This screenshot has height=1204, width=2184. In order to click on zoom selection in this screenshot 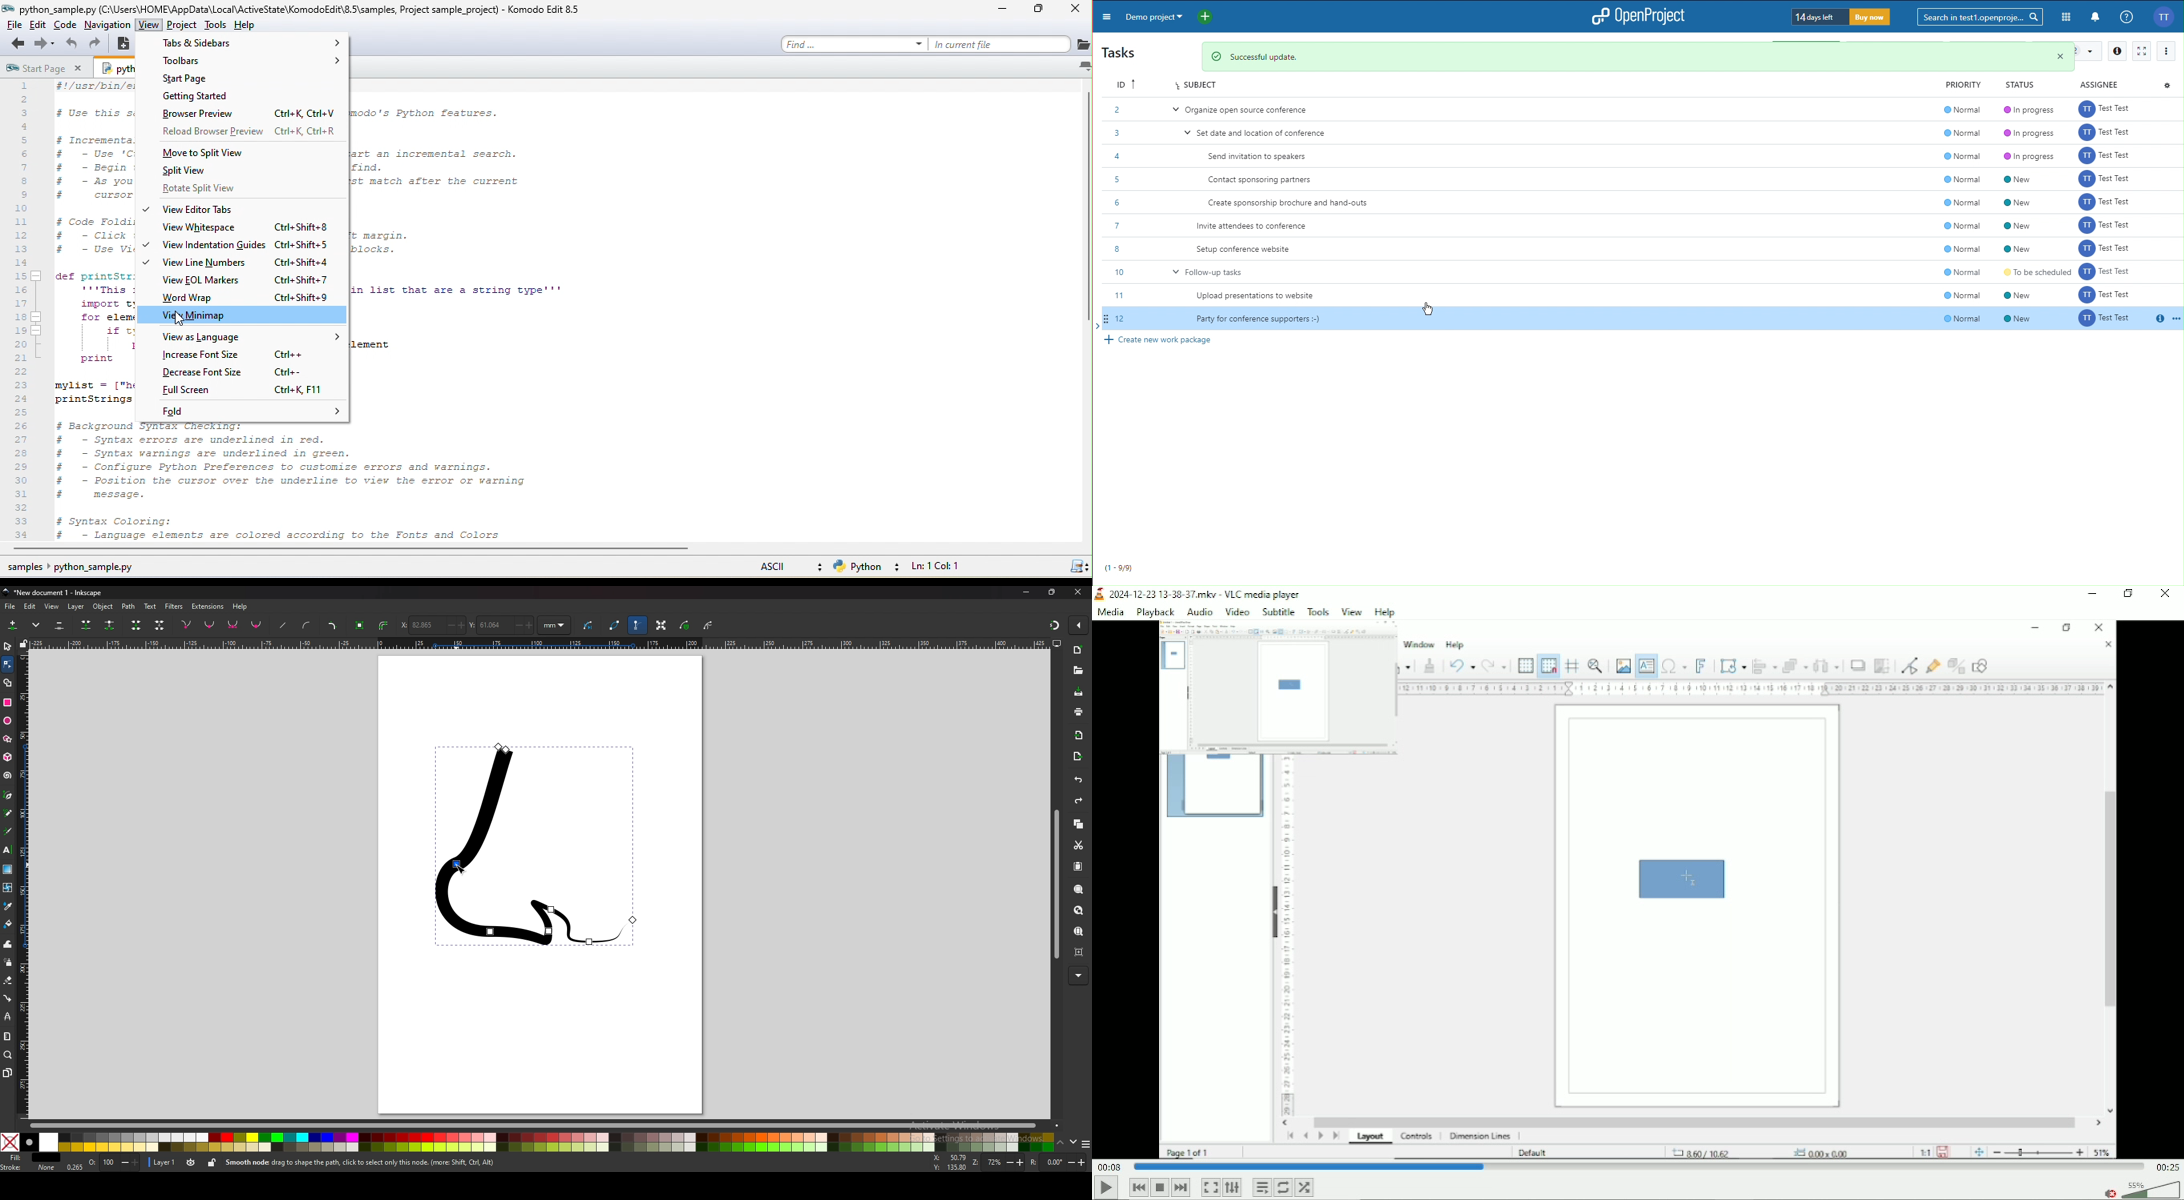, I will do `click(1078, 890)`.